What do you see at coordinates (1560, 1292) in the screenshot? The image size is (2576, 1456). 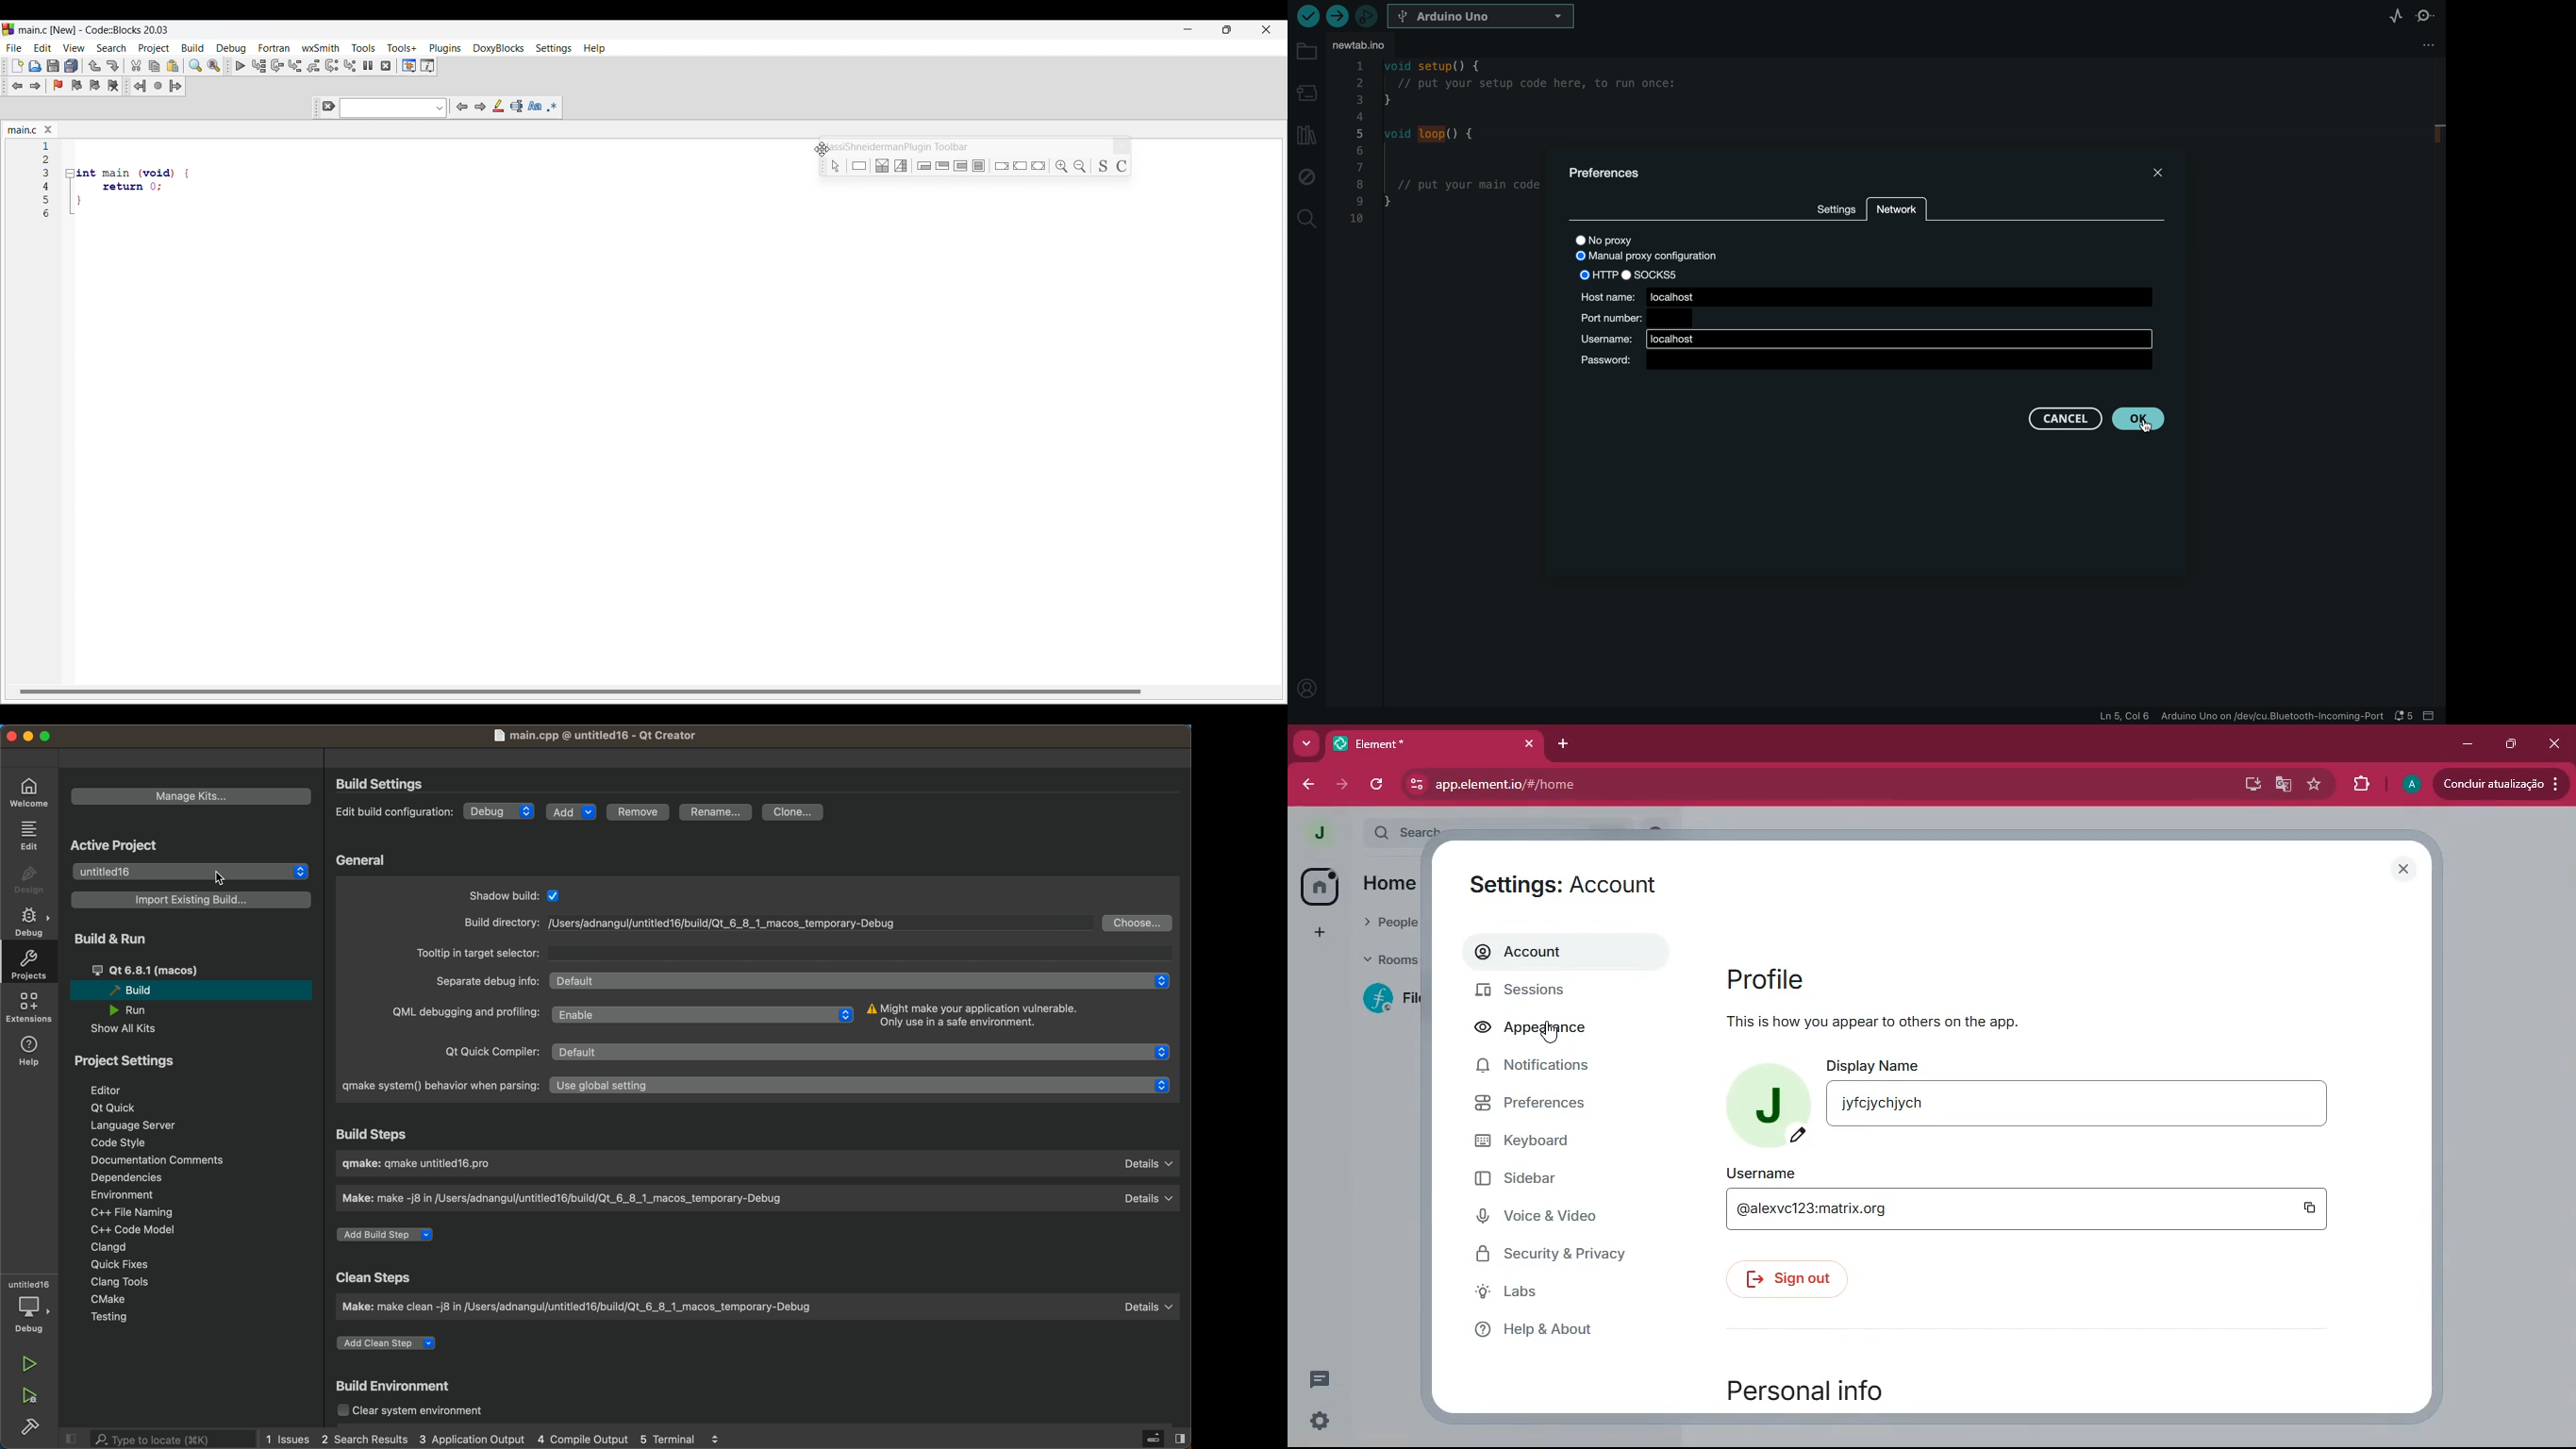 I see `labs` at bounding box center [1560, 1292].